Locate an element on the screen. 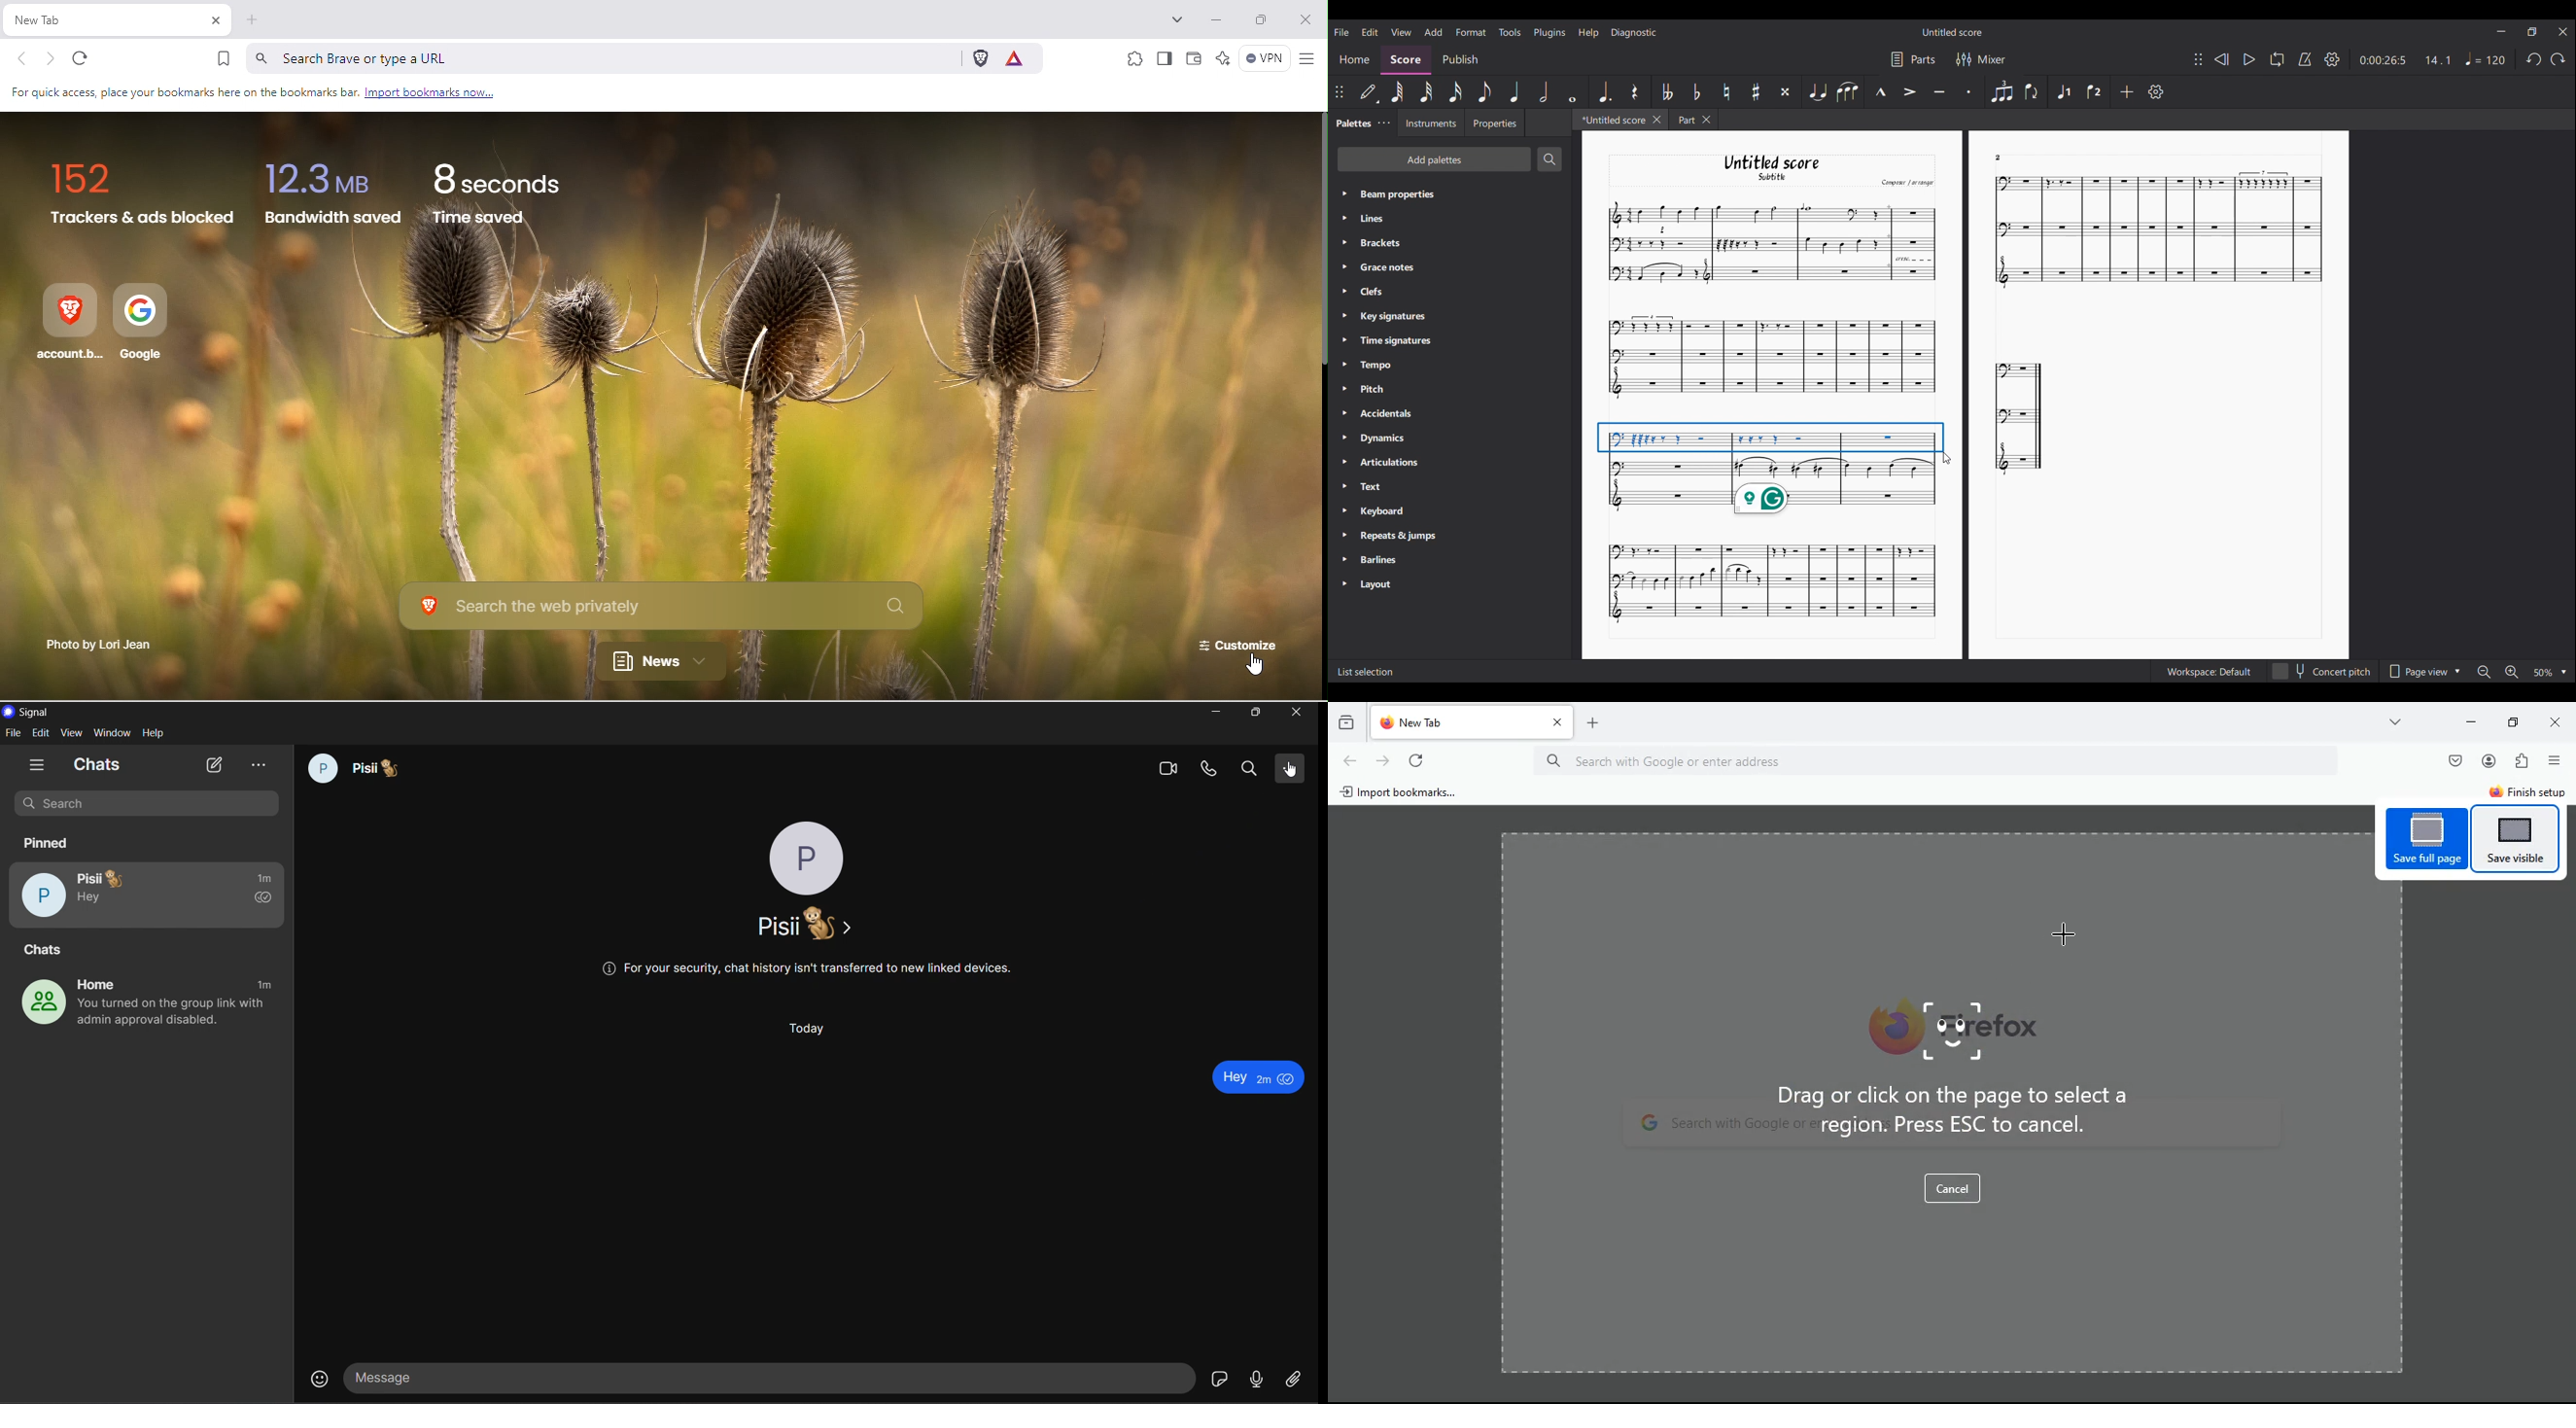 The image size is (2576, 1428). Tools menu is located at coordinates (1509, 32).